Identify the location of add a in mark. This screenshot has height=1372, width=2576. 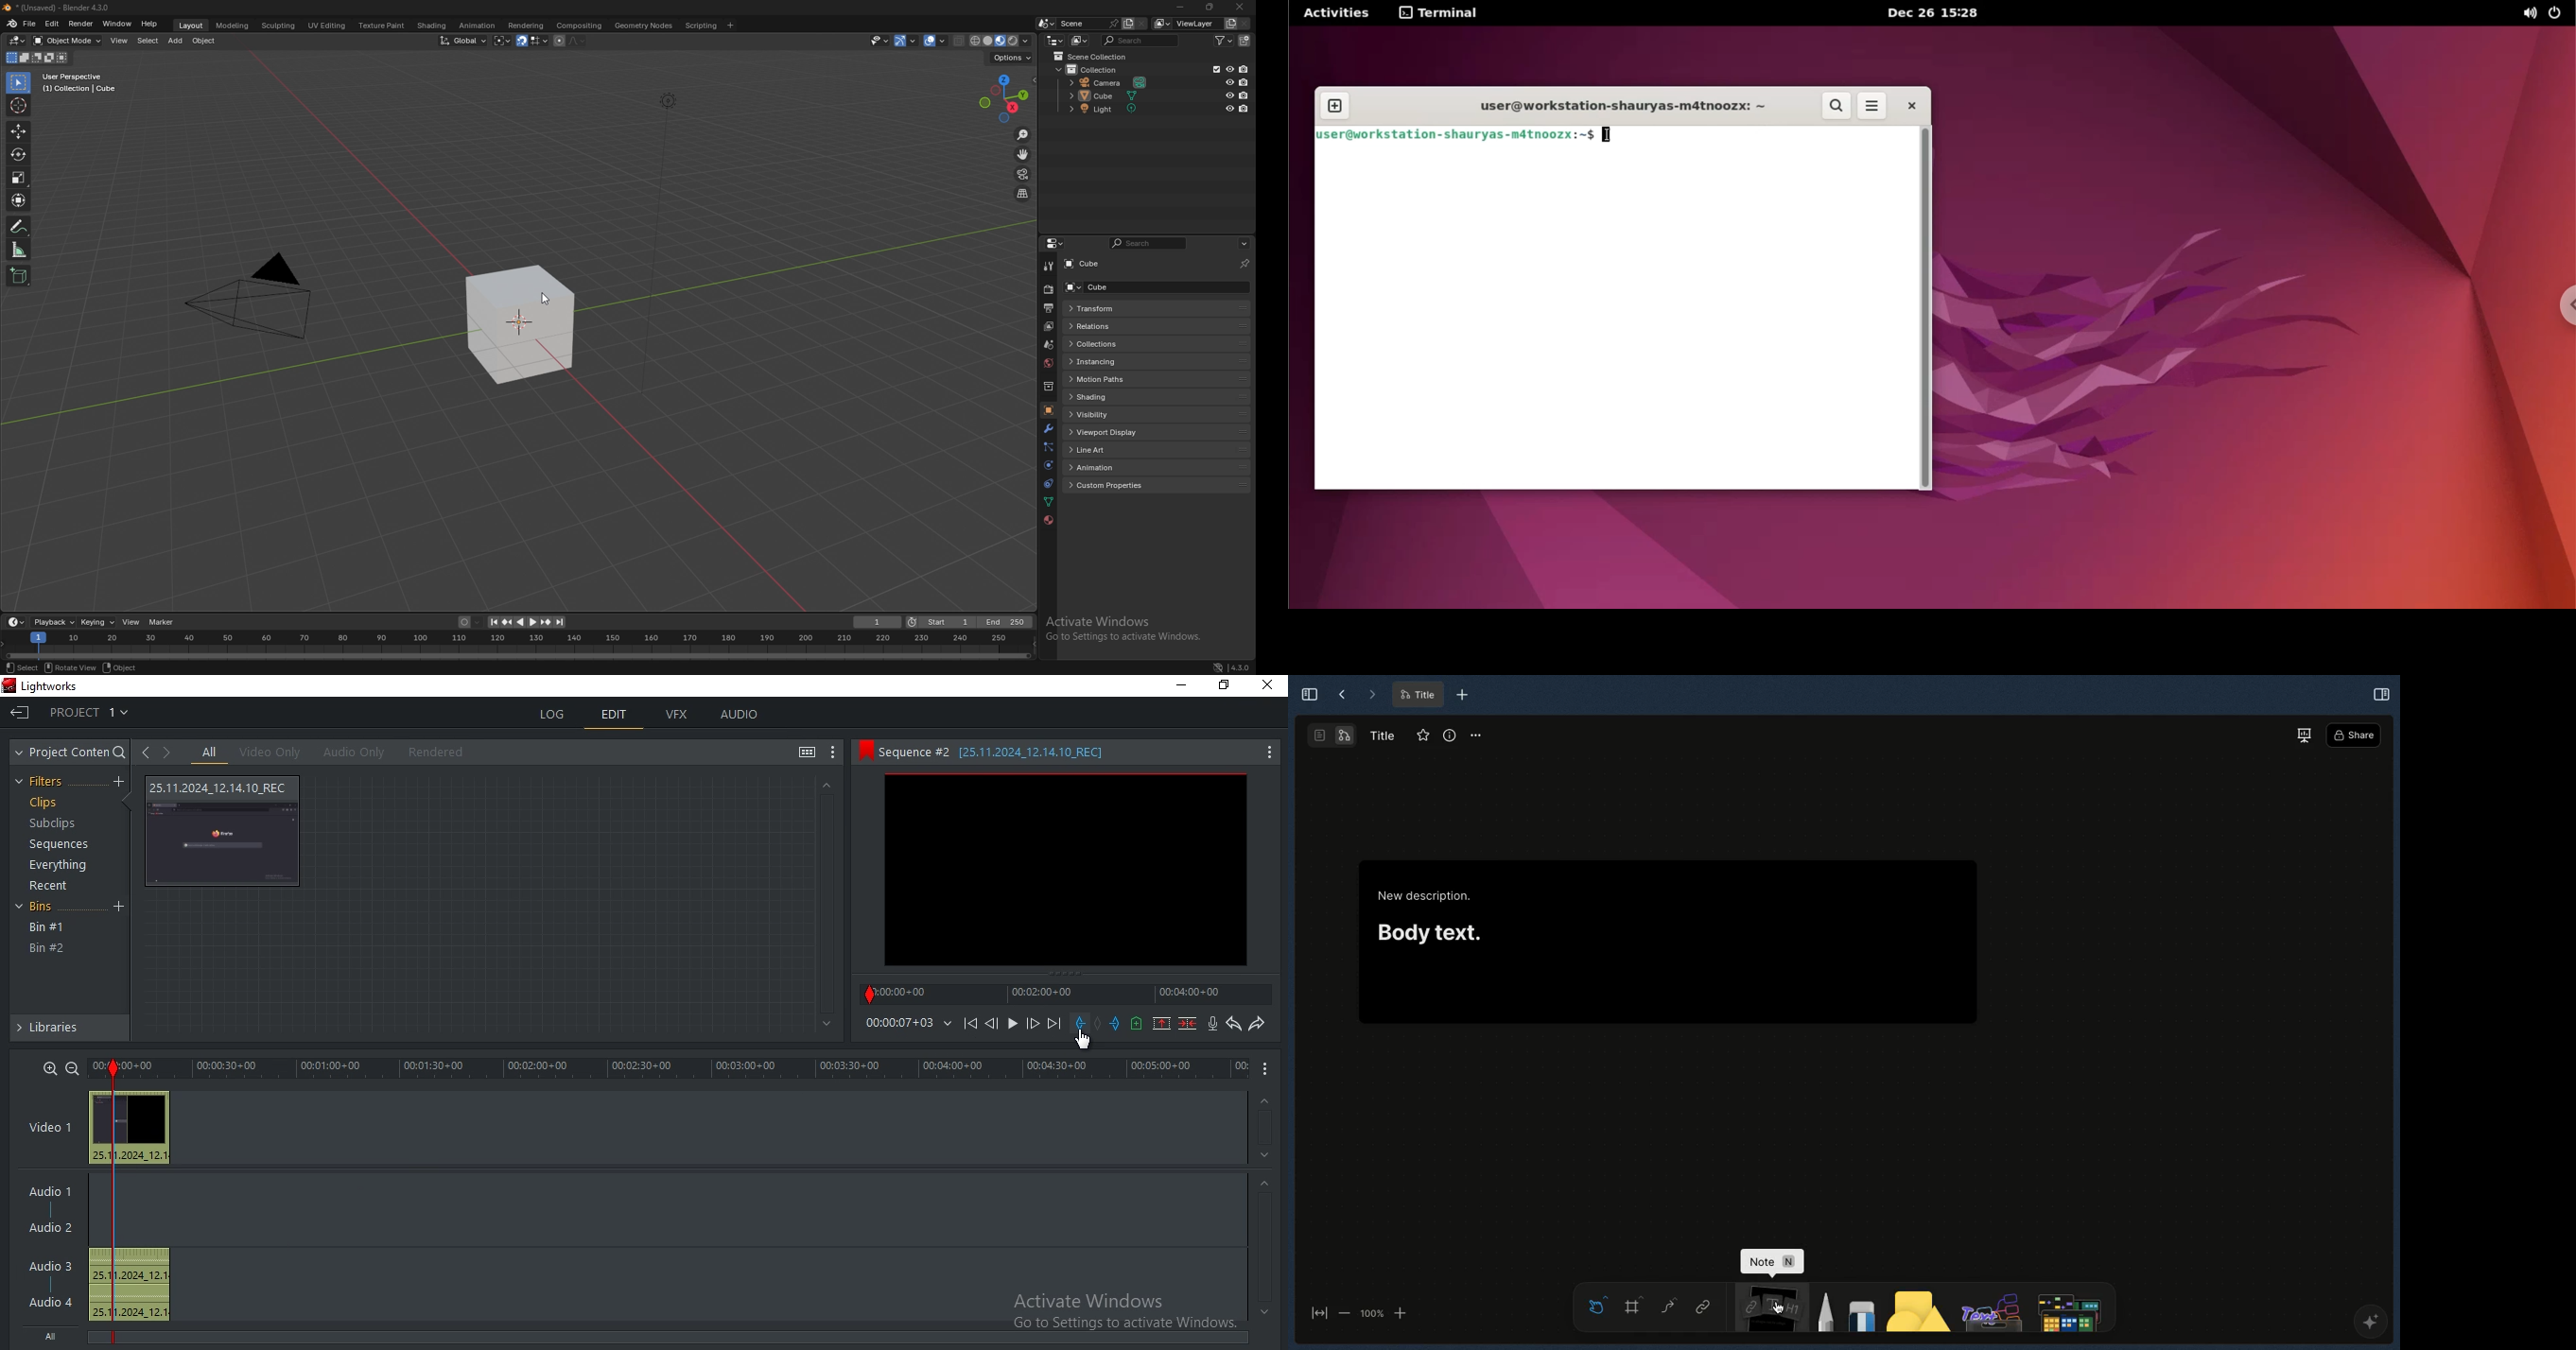
(1081, 1024).